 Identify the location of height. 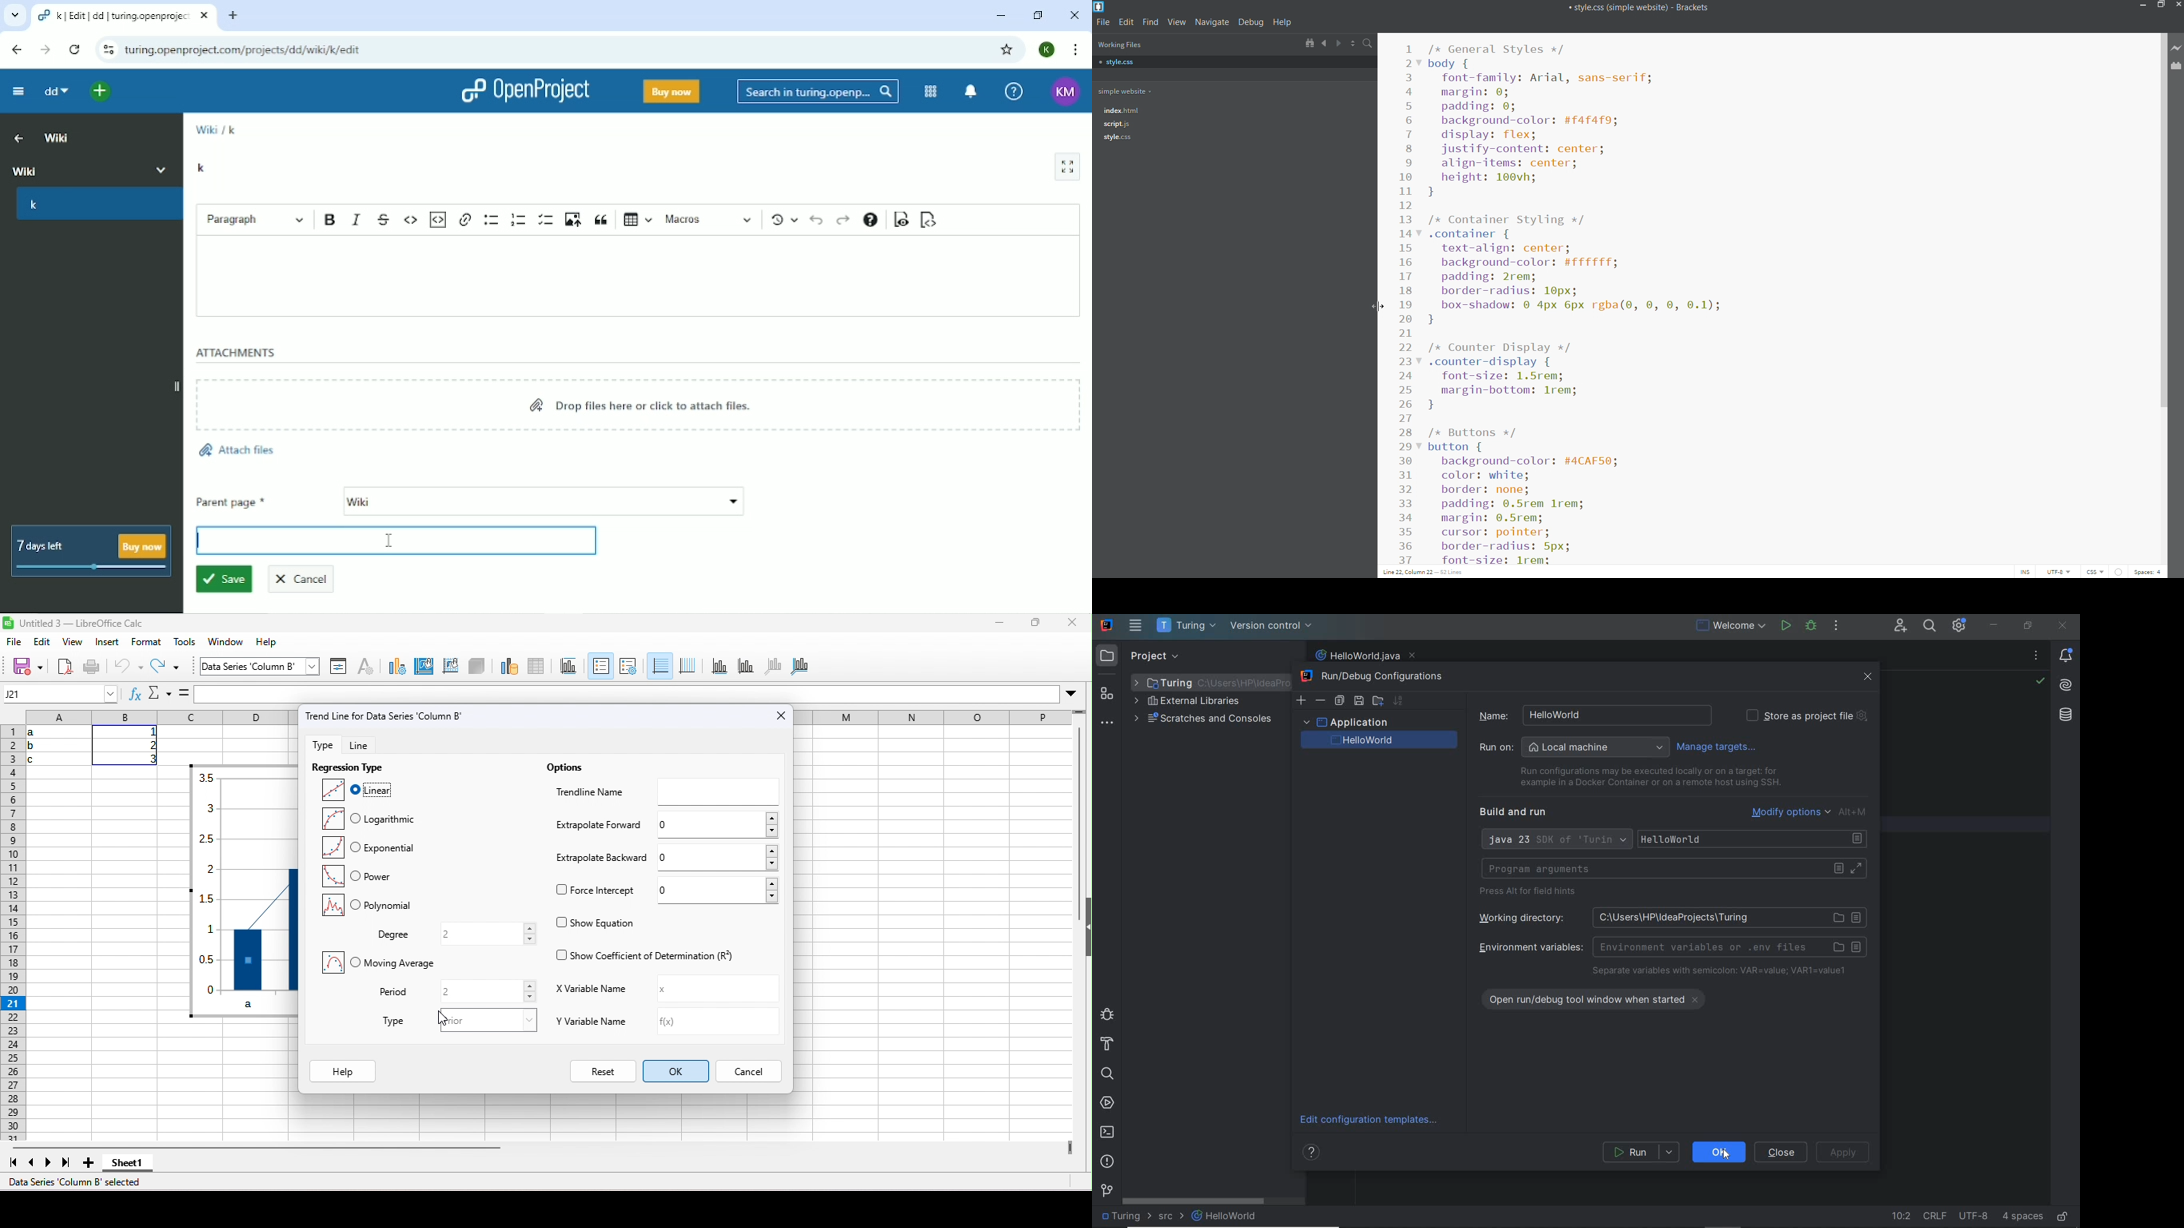
(1082, 927).